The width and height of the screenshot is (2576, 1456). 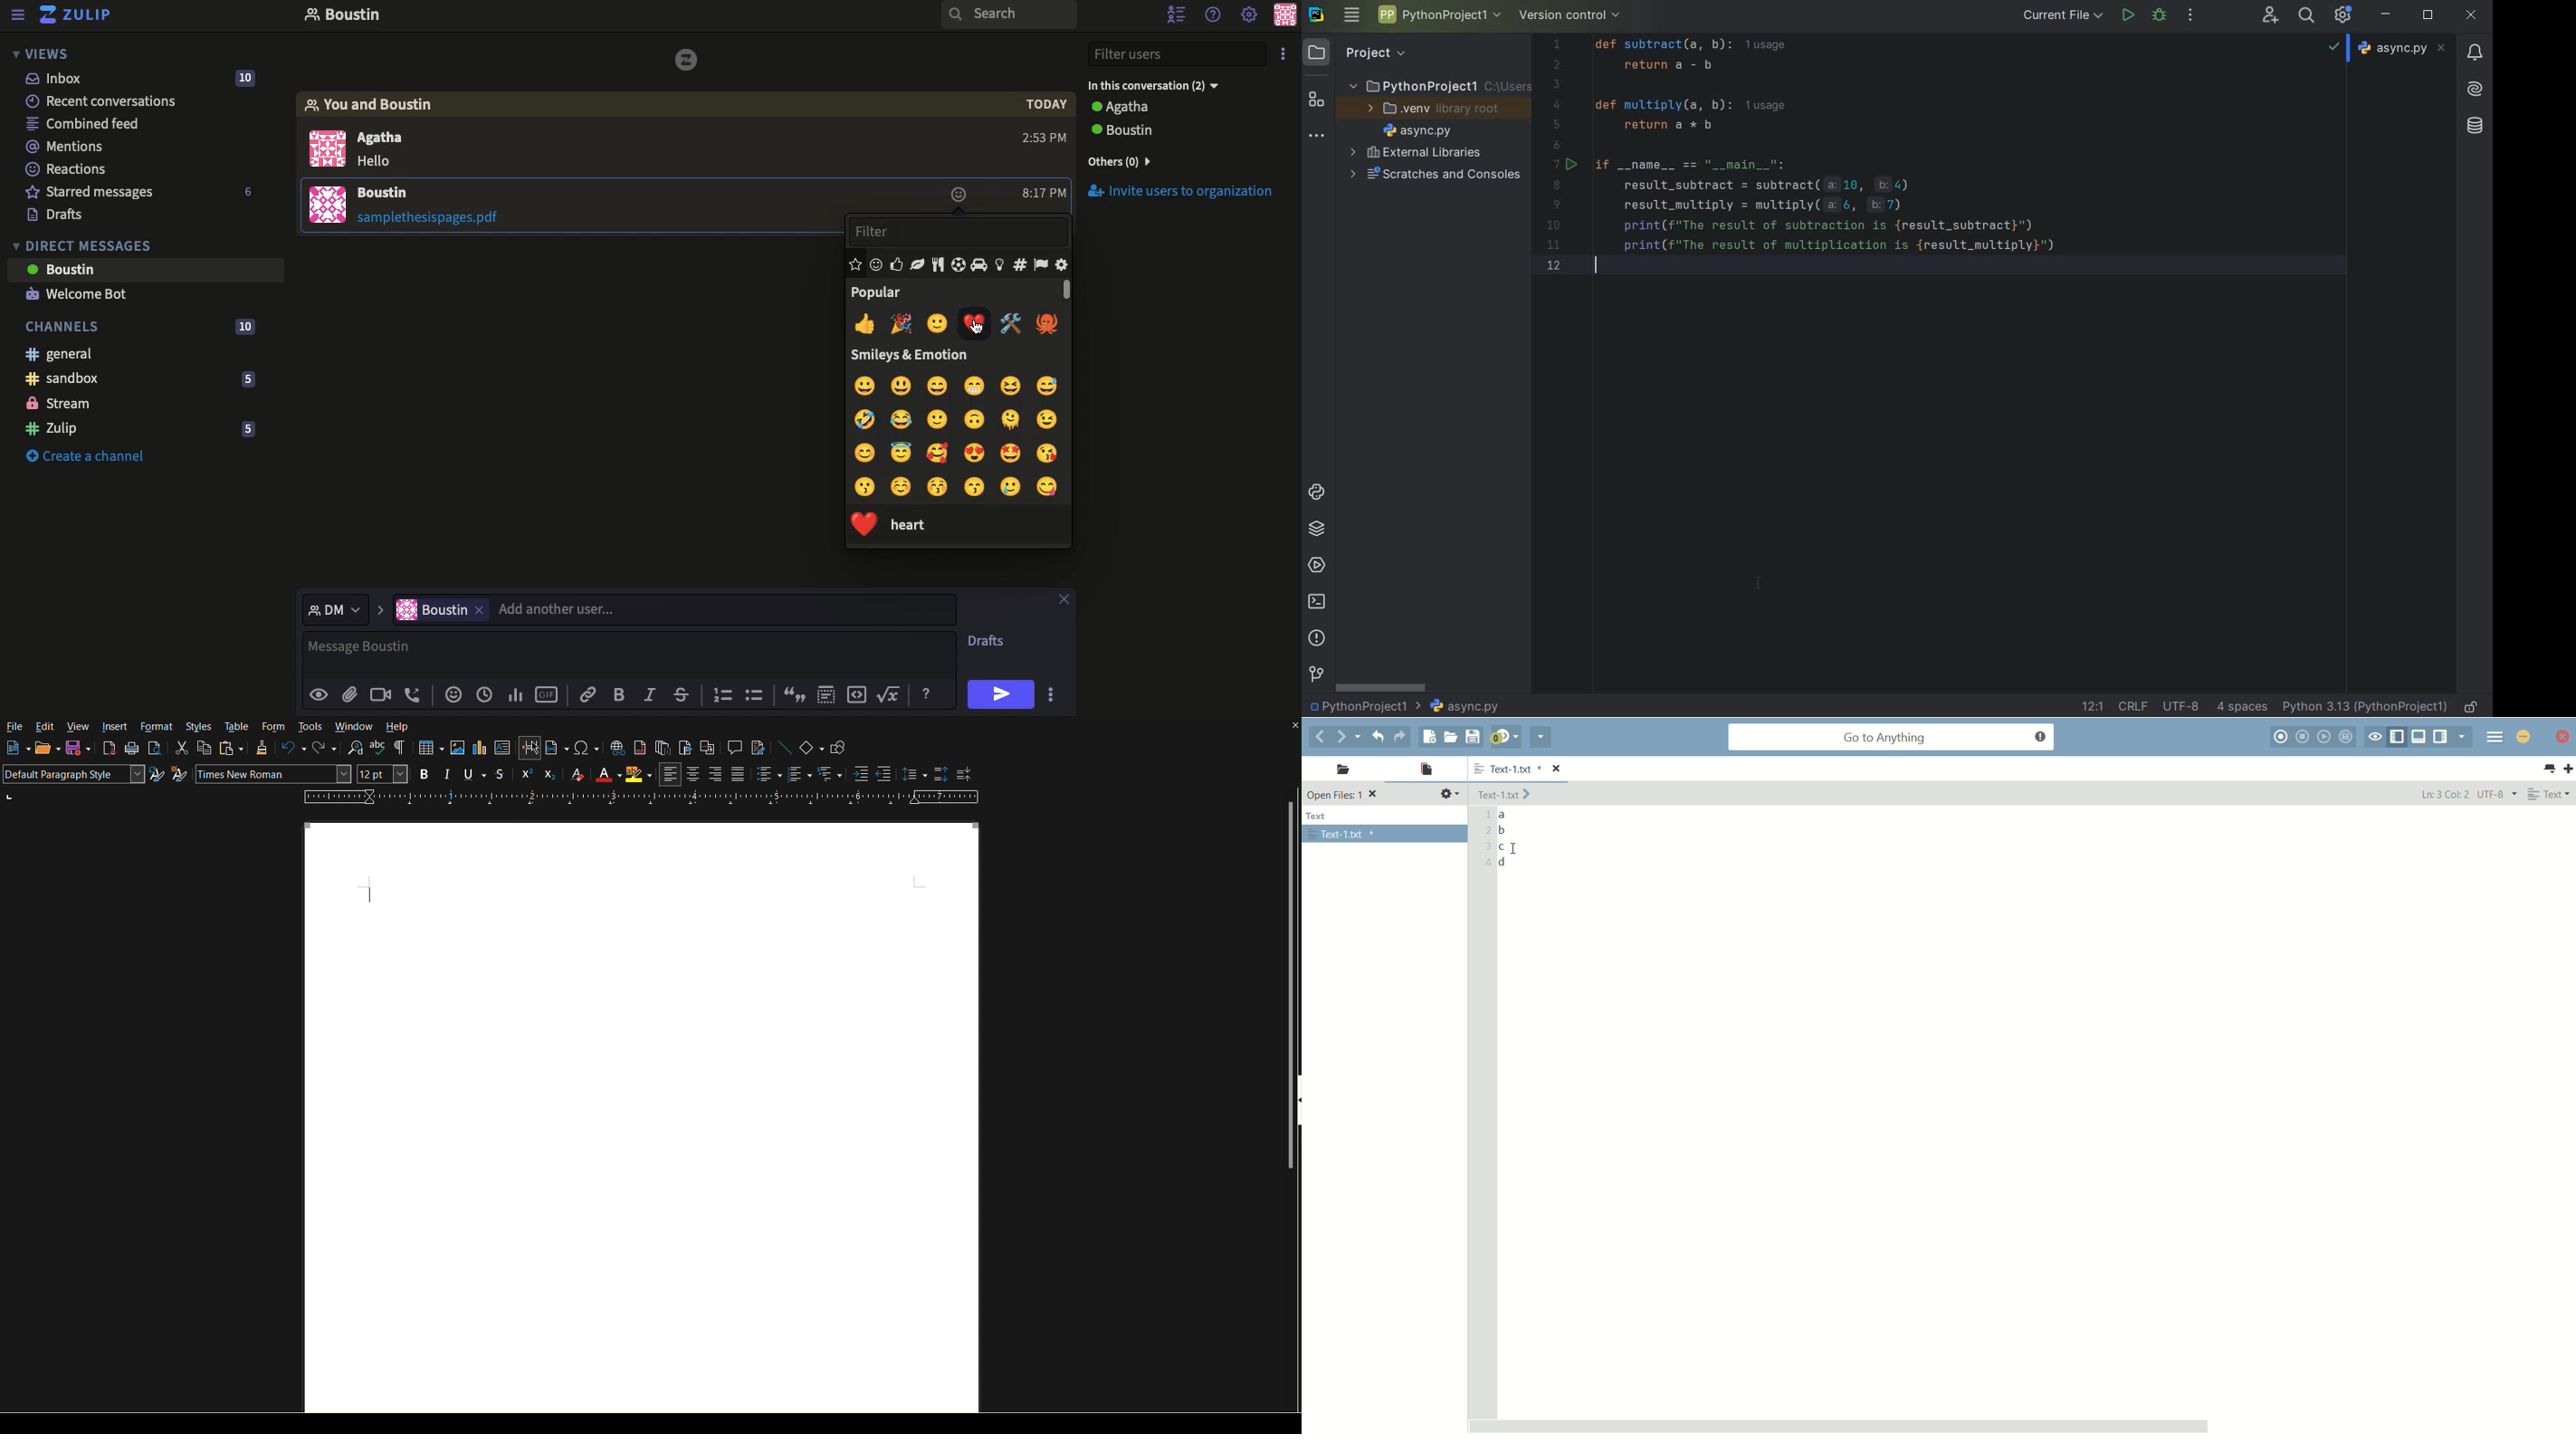 I want to click on Inbox, so click(x=153, y=78).